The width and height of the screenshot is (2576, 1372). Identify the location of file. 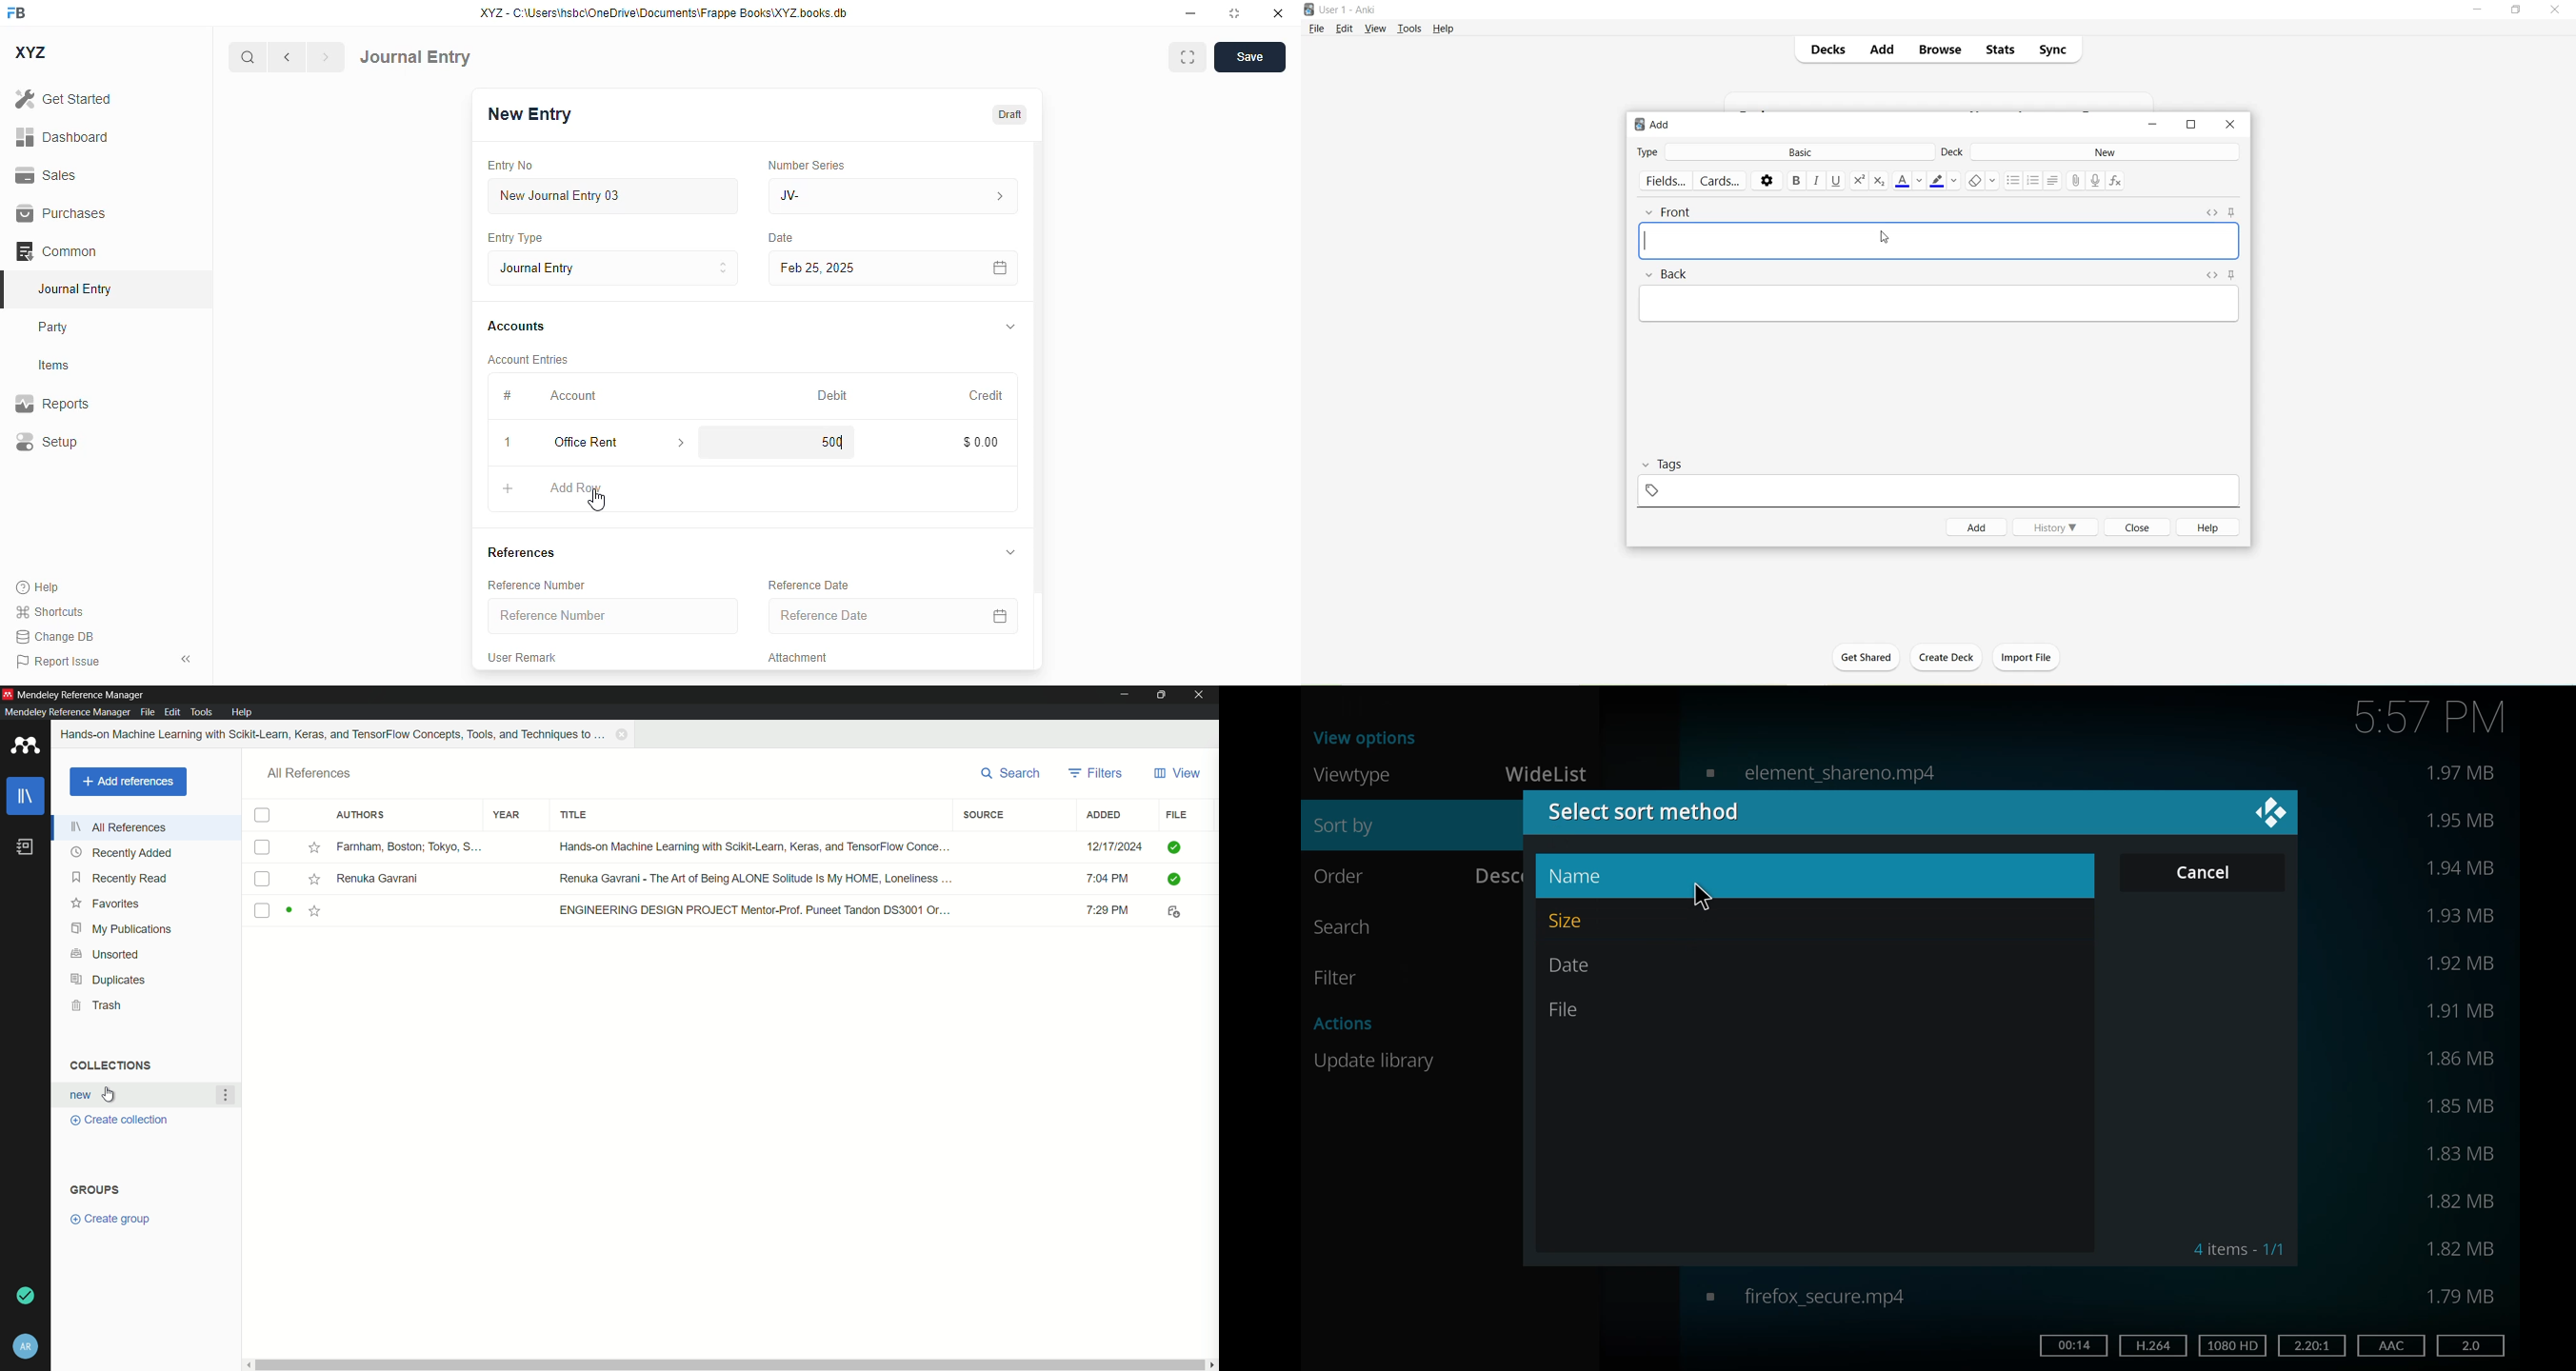
(1569, 1008).